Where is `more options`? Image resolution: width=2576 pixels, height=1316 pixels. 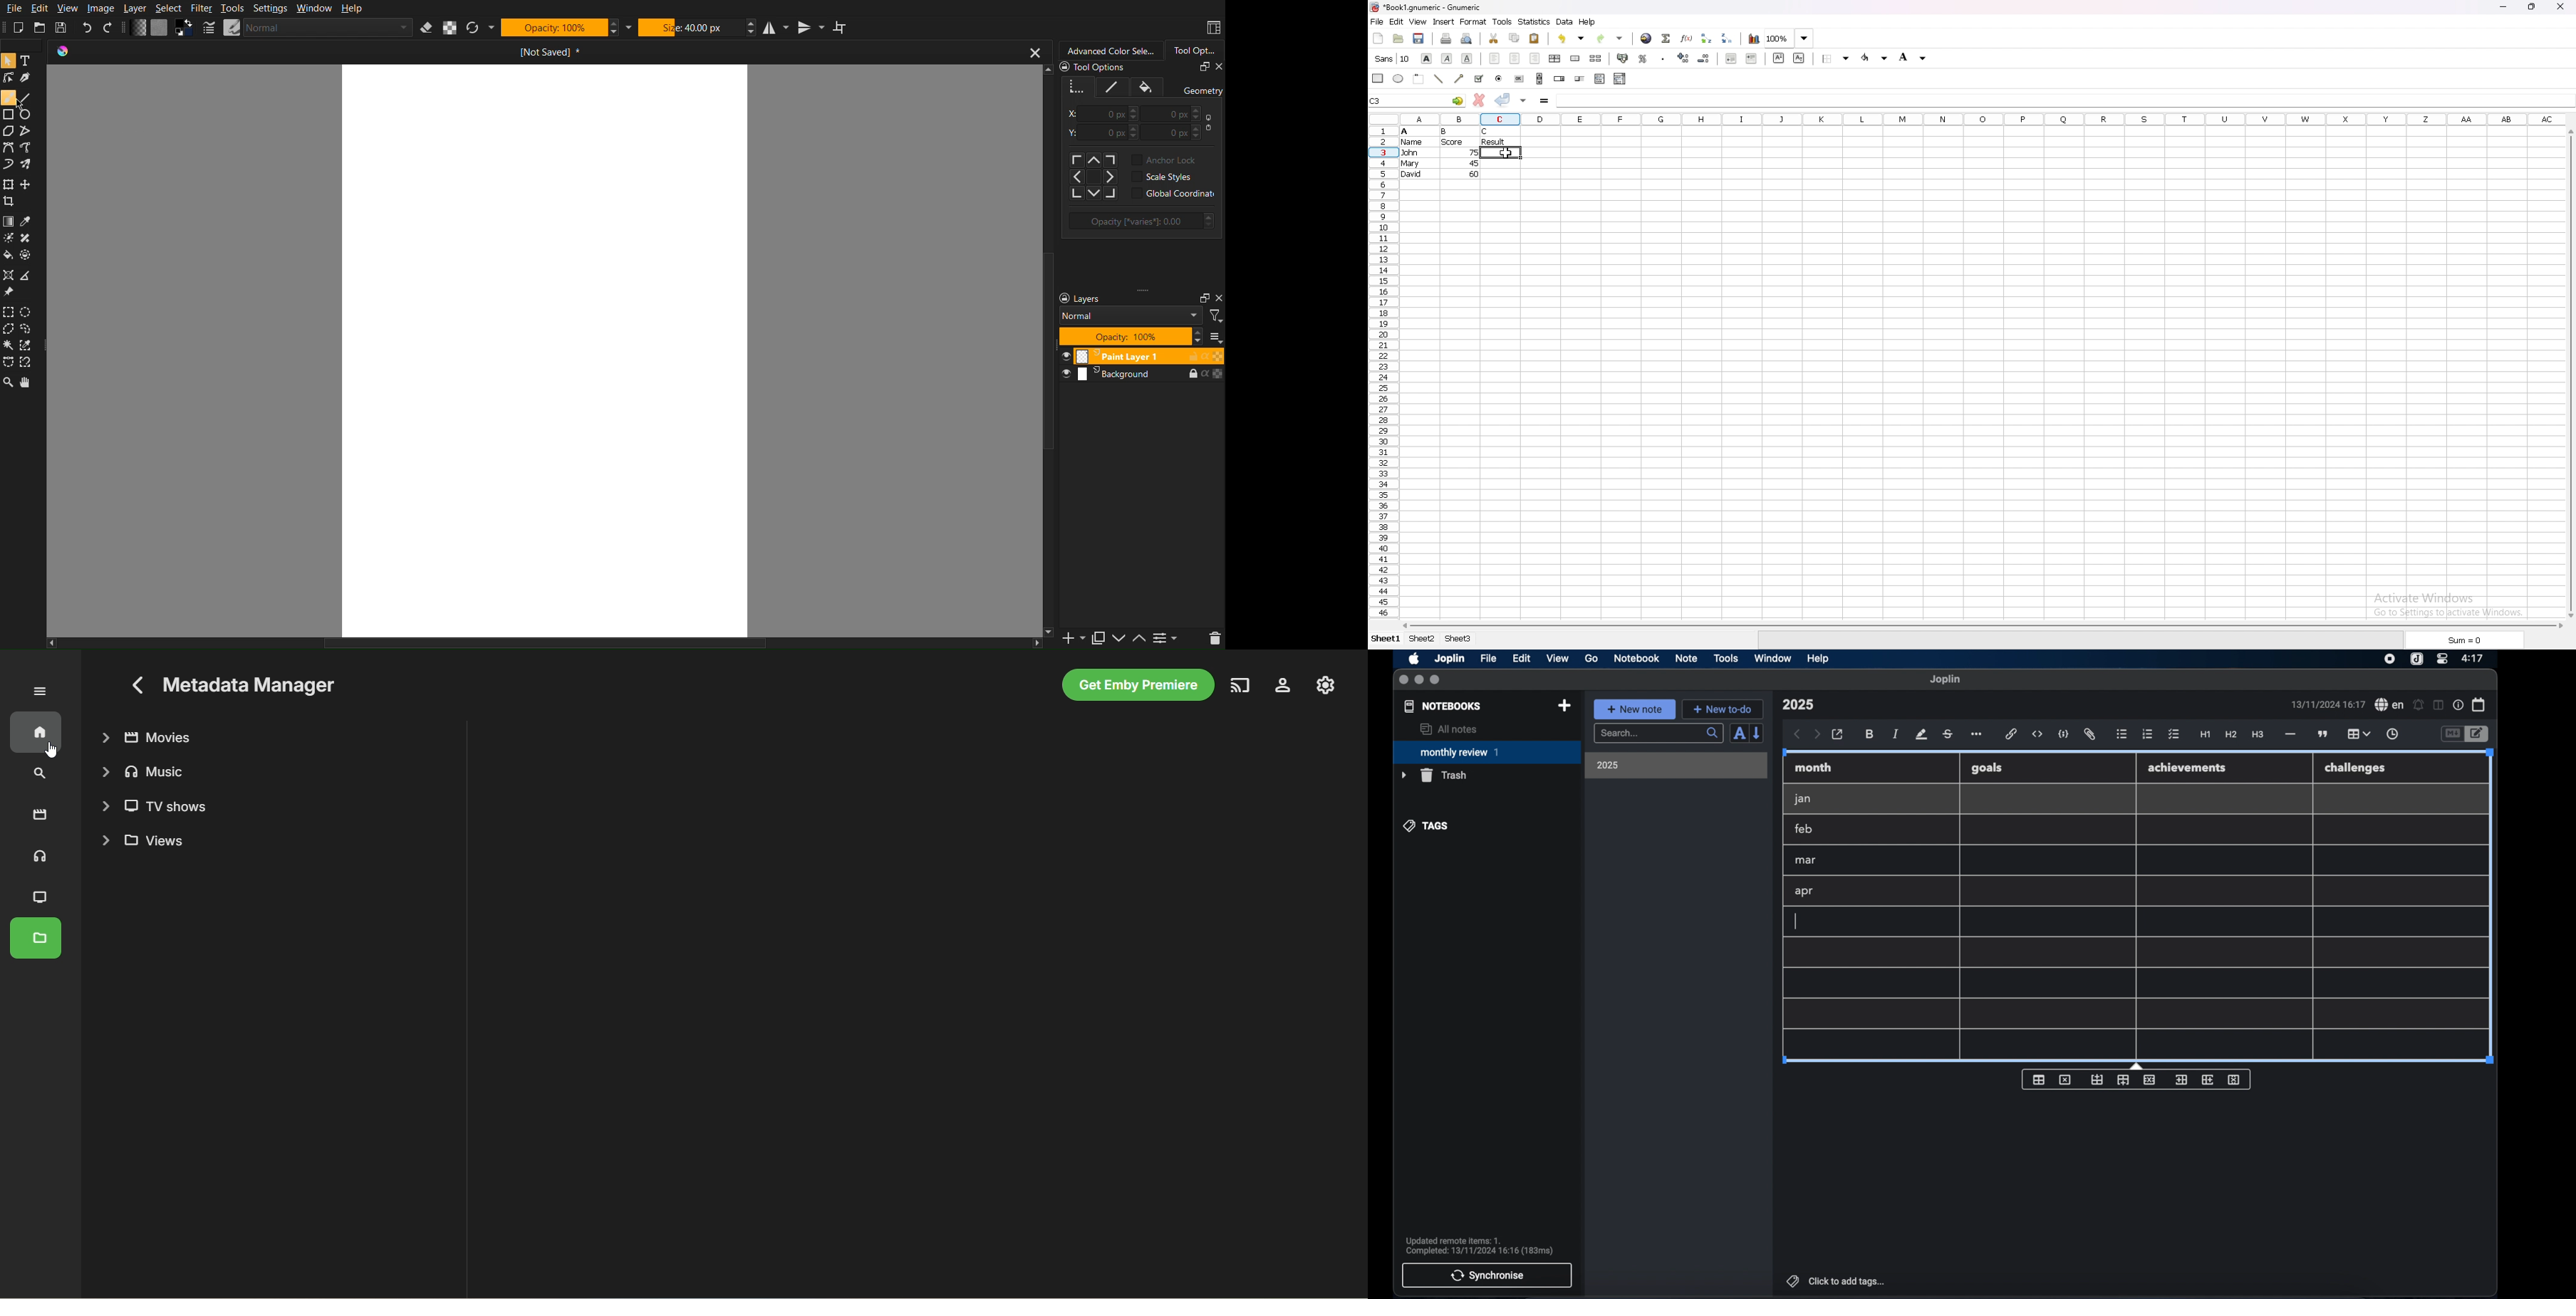
more options is located at coordinates (1978, 735).